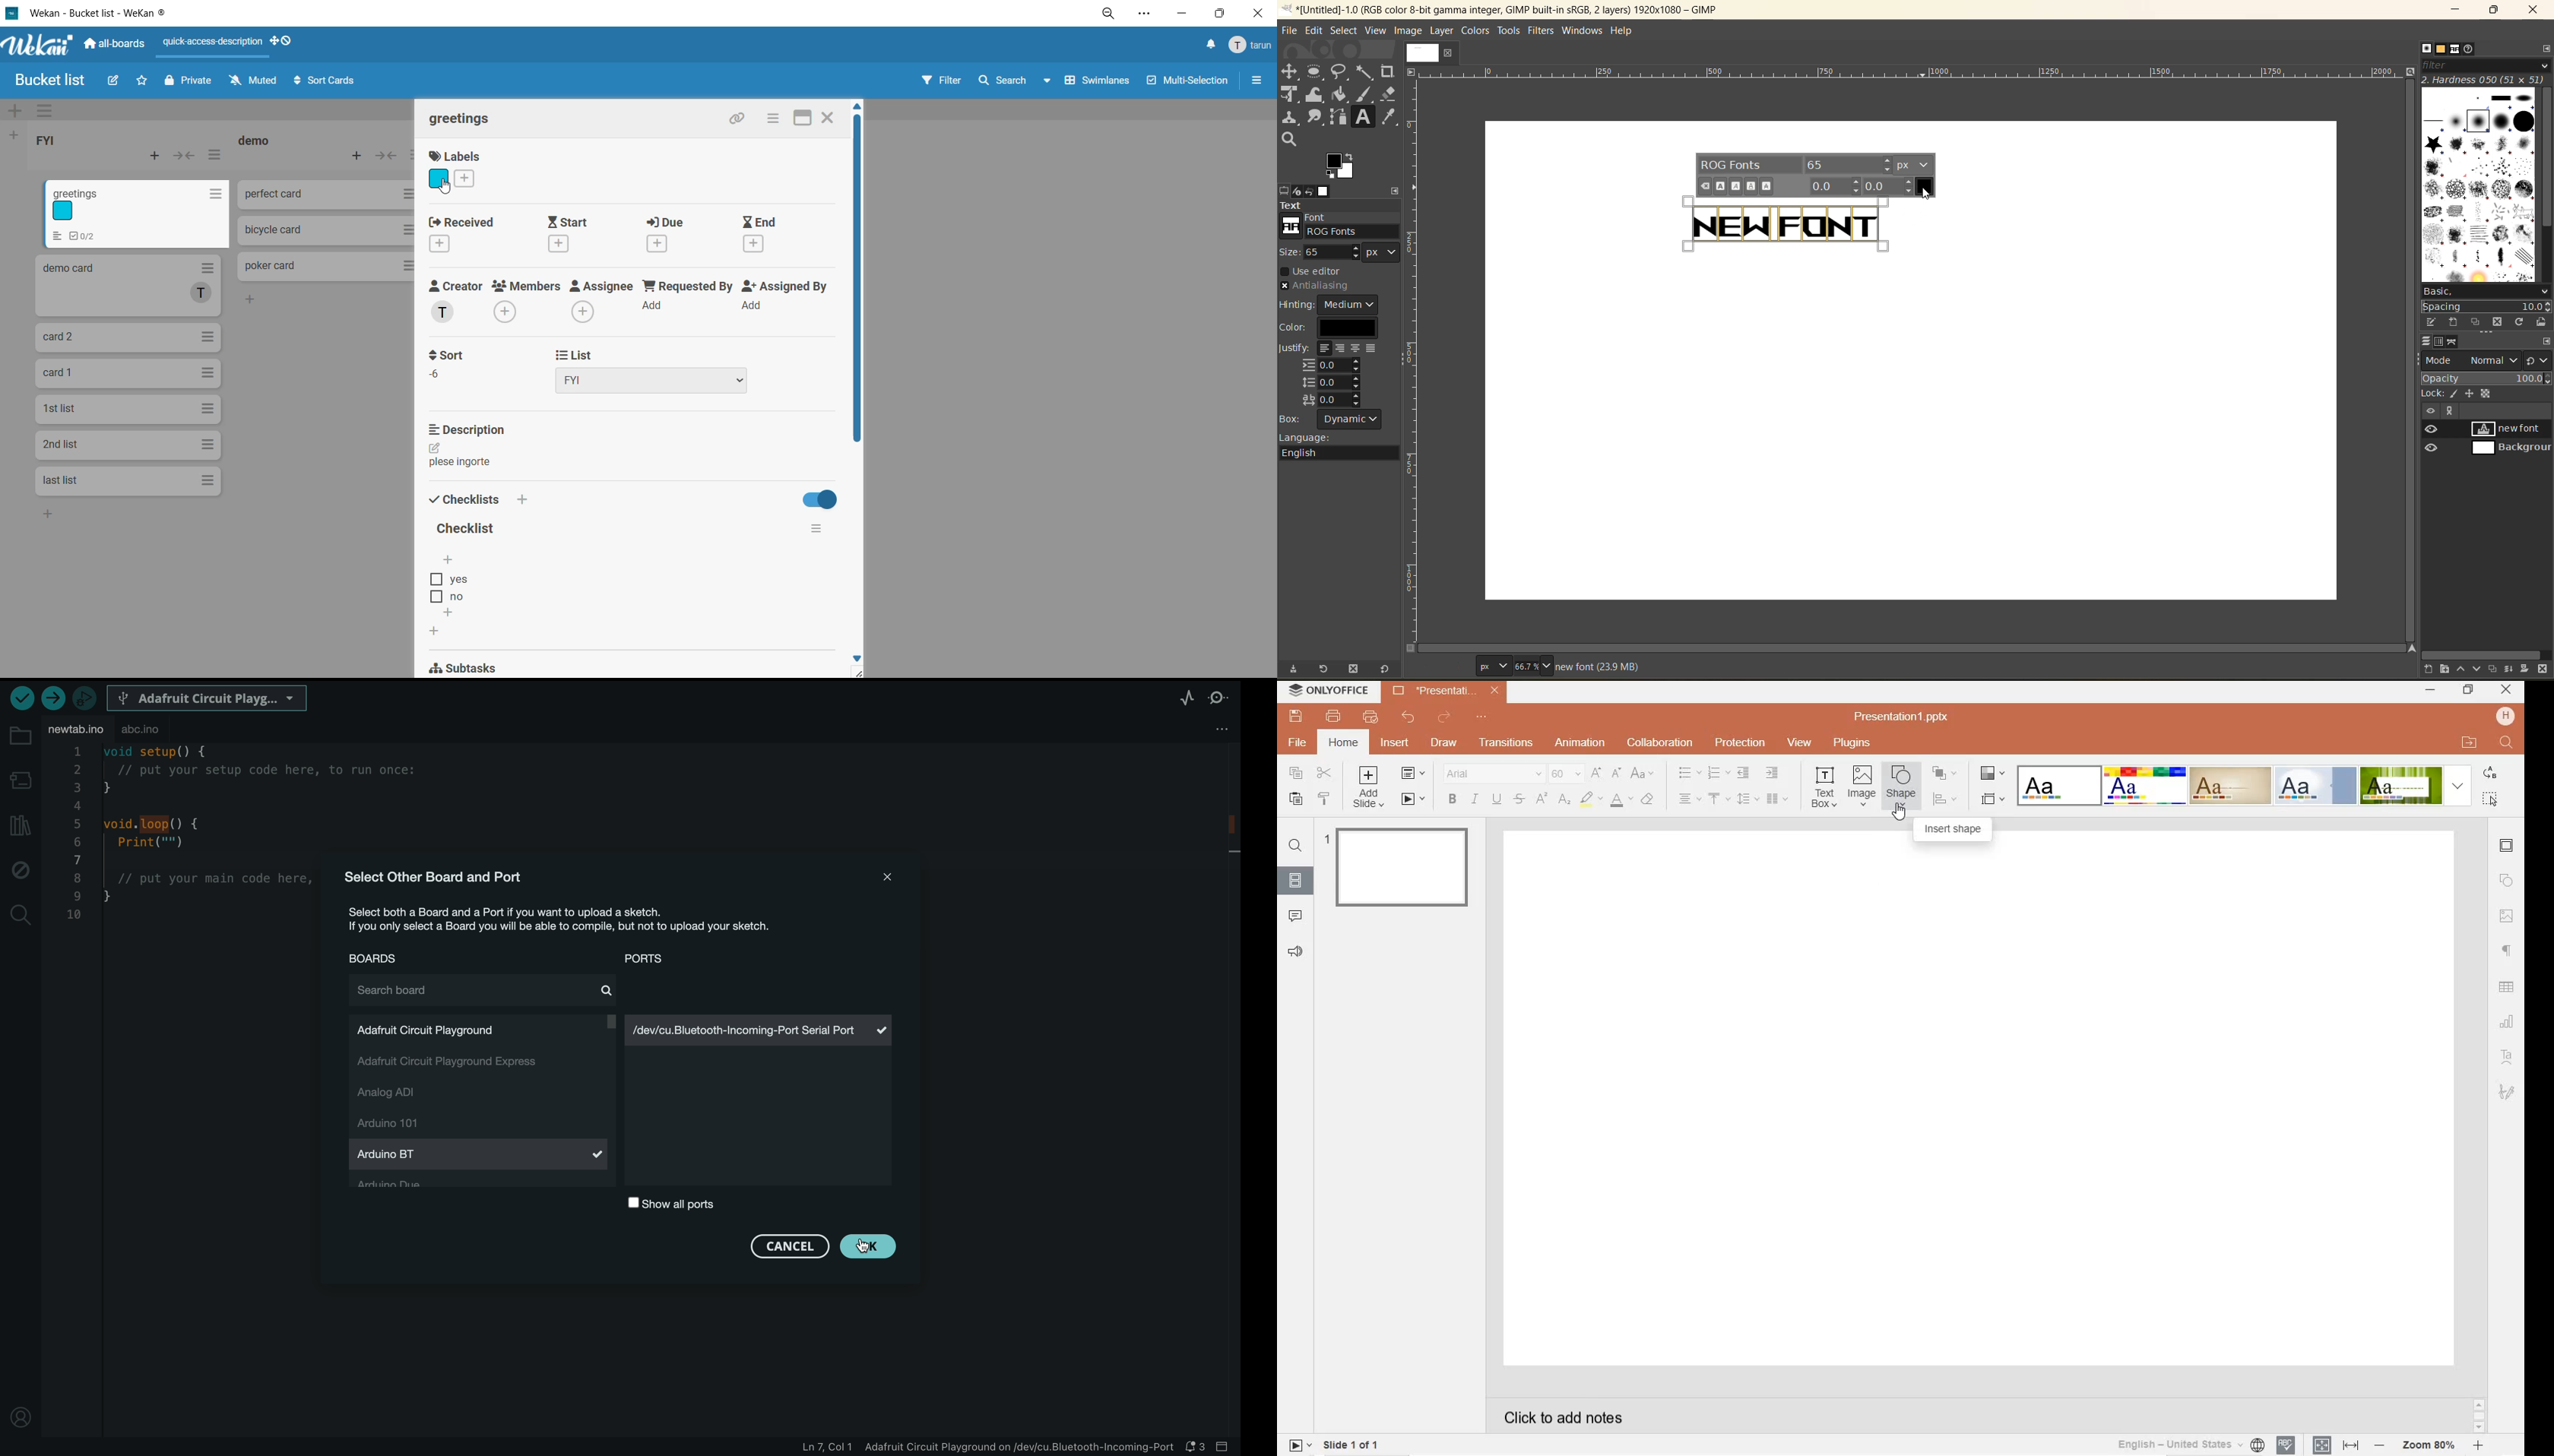 The width and height of the screenshot is (2576, 1456). Describe the element at coordinates (445, 187) in the screenshot. I see `cursor` at that location.